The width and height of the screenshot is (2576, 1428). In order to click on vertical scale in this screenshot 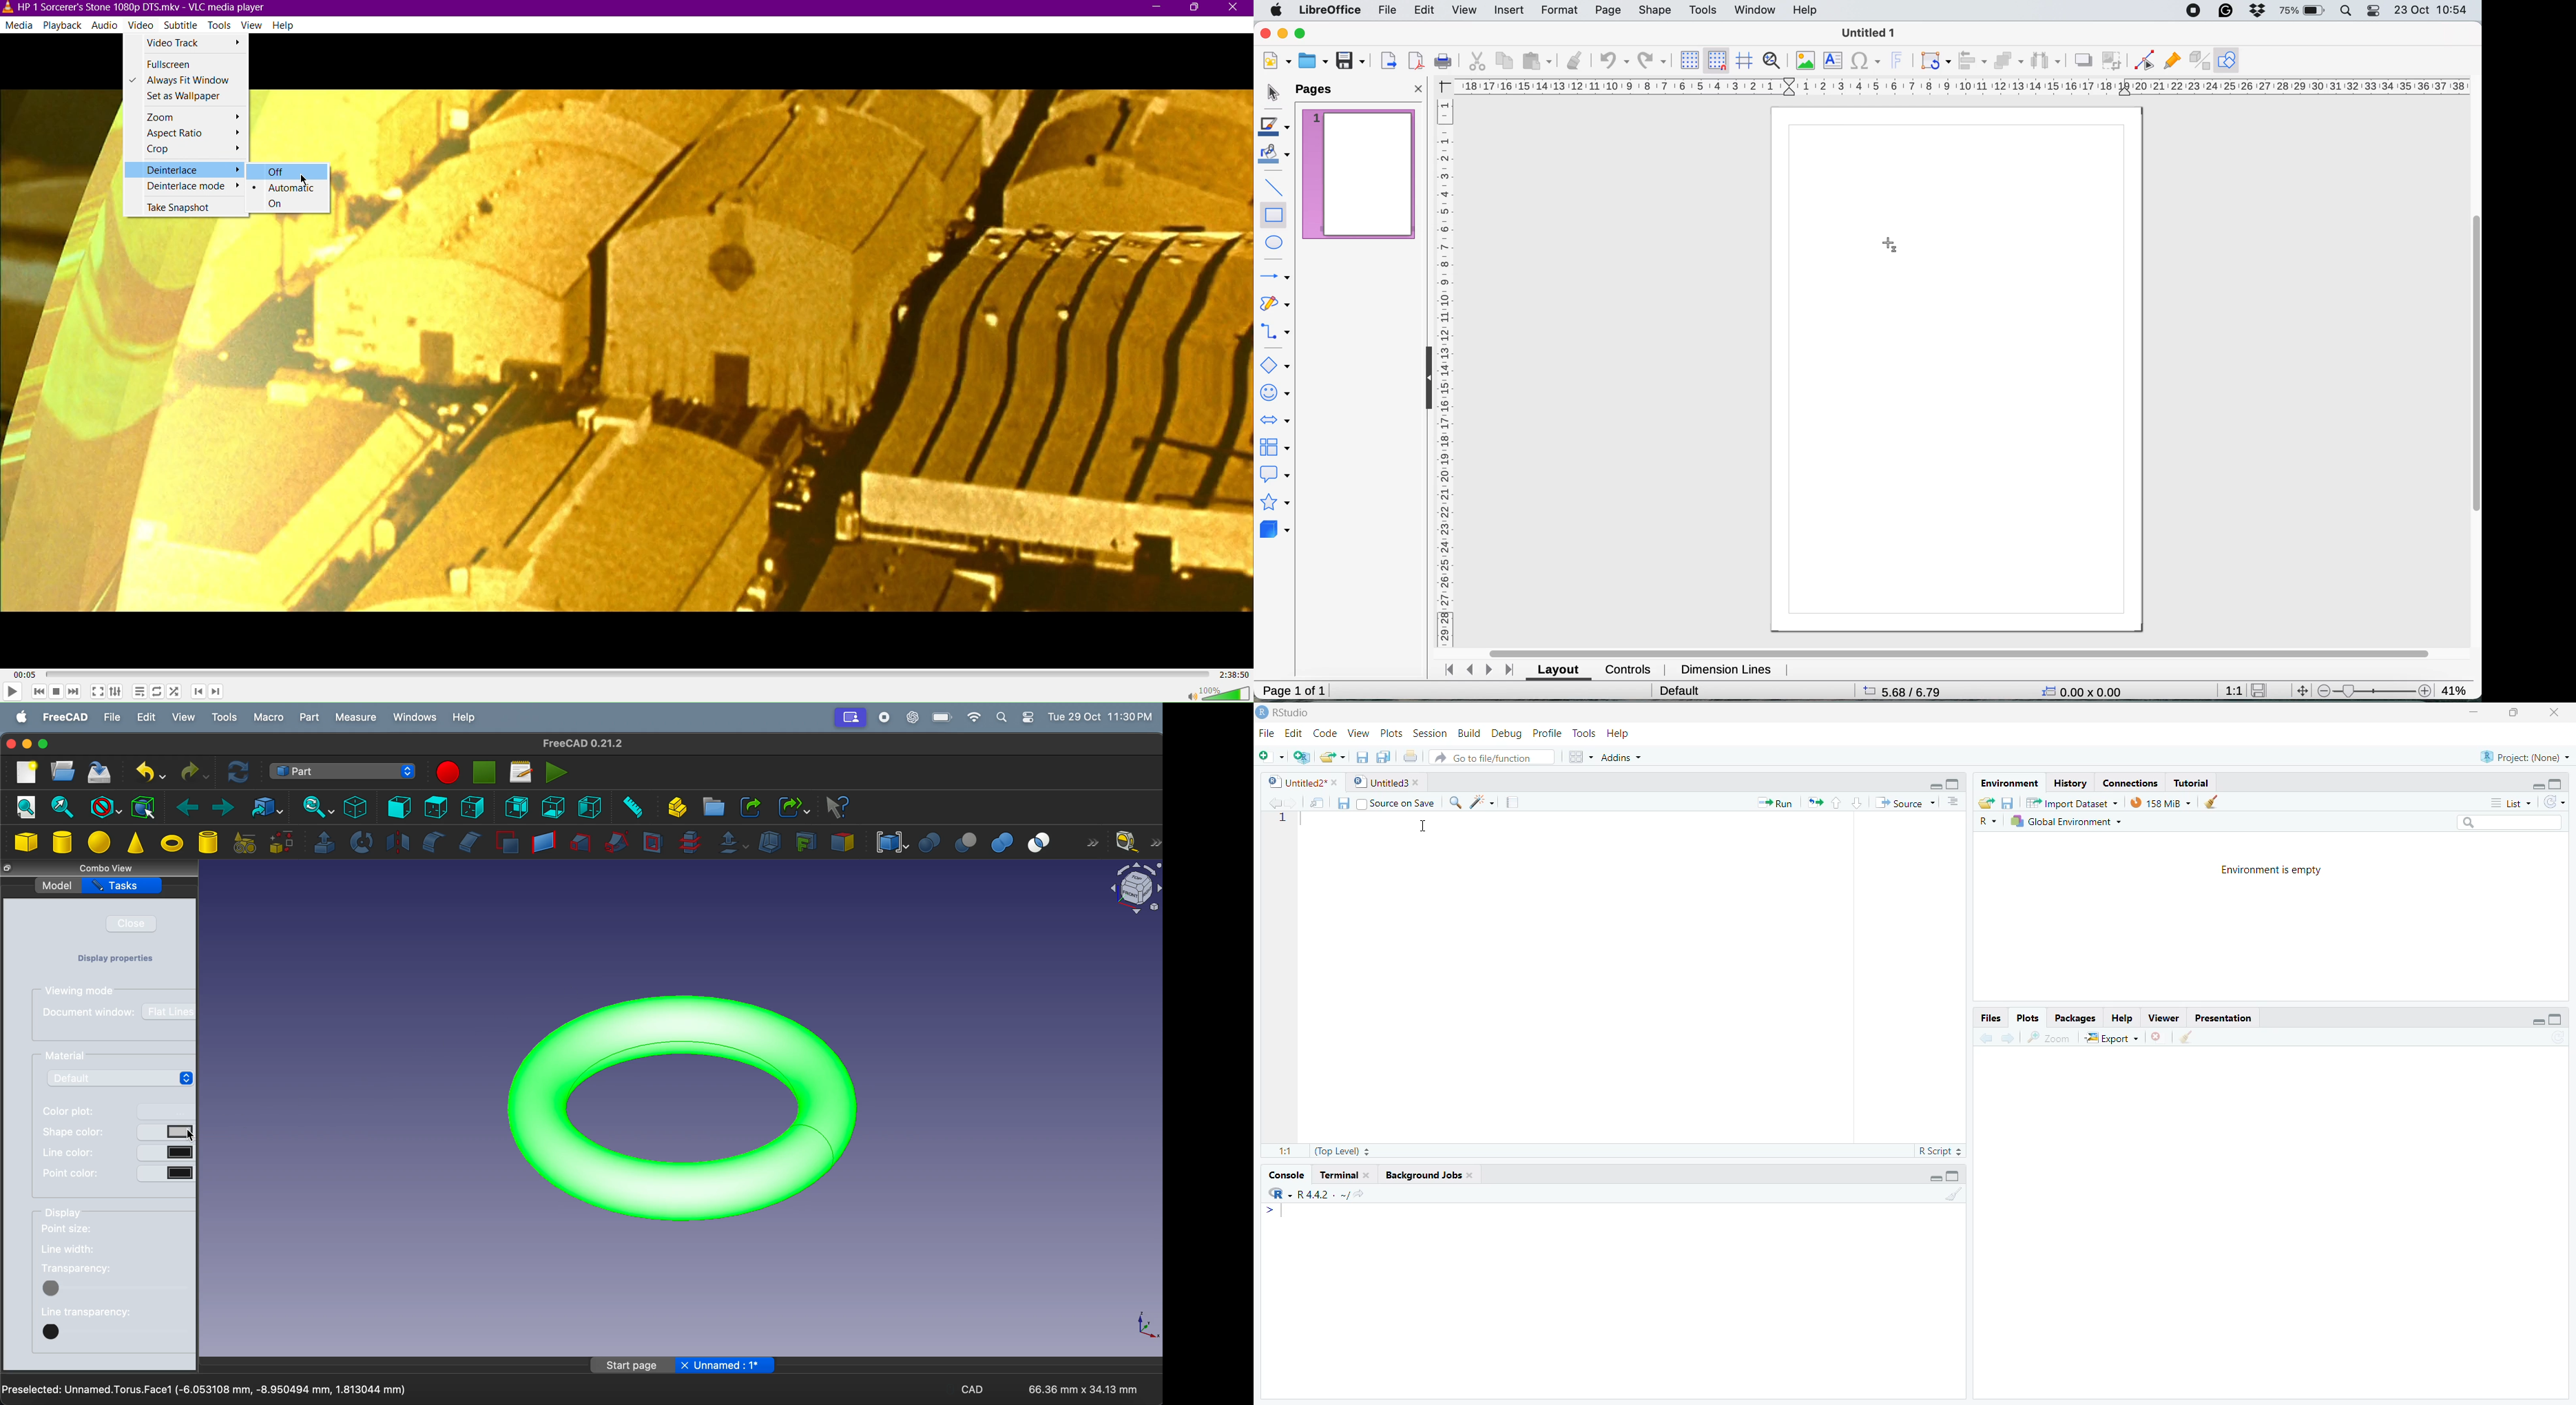, I will do `click(1444, 371)`.